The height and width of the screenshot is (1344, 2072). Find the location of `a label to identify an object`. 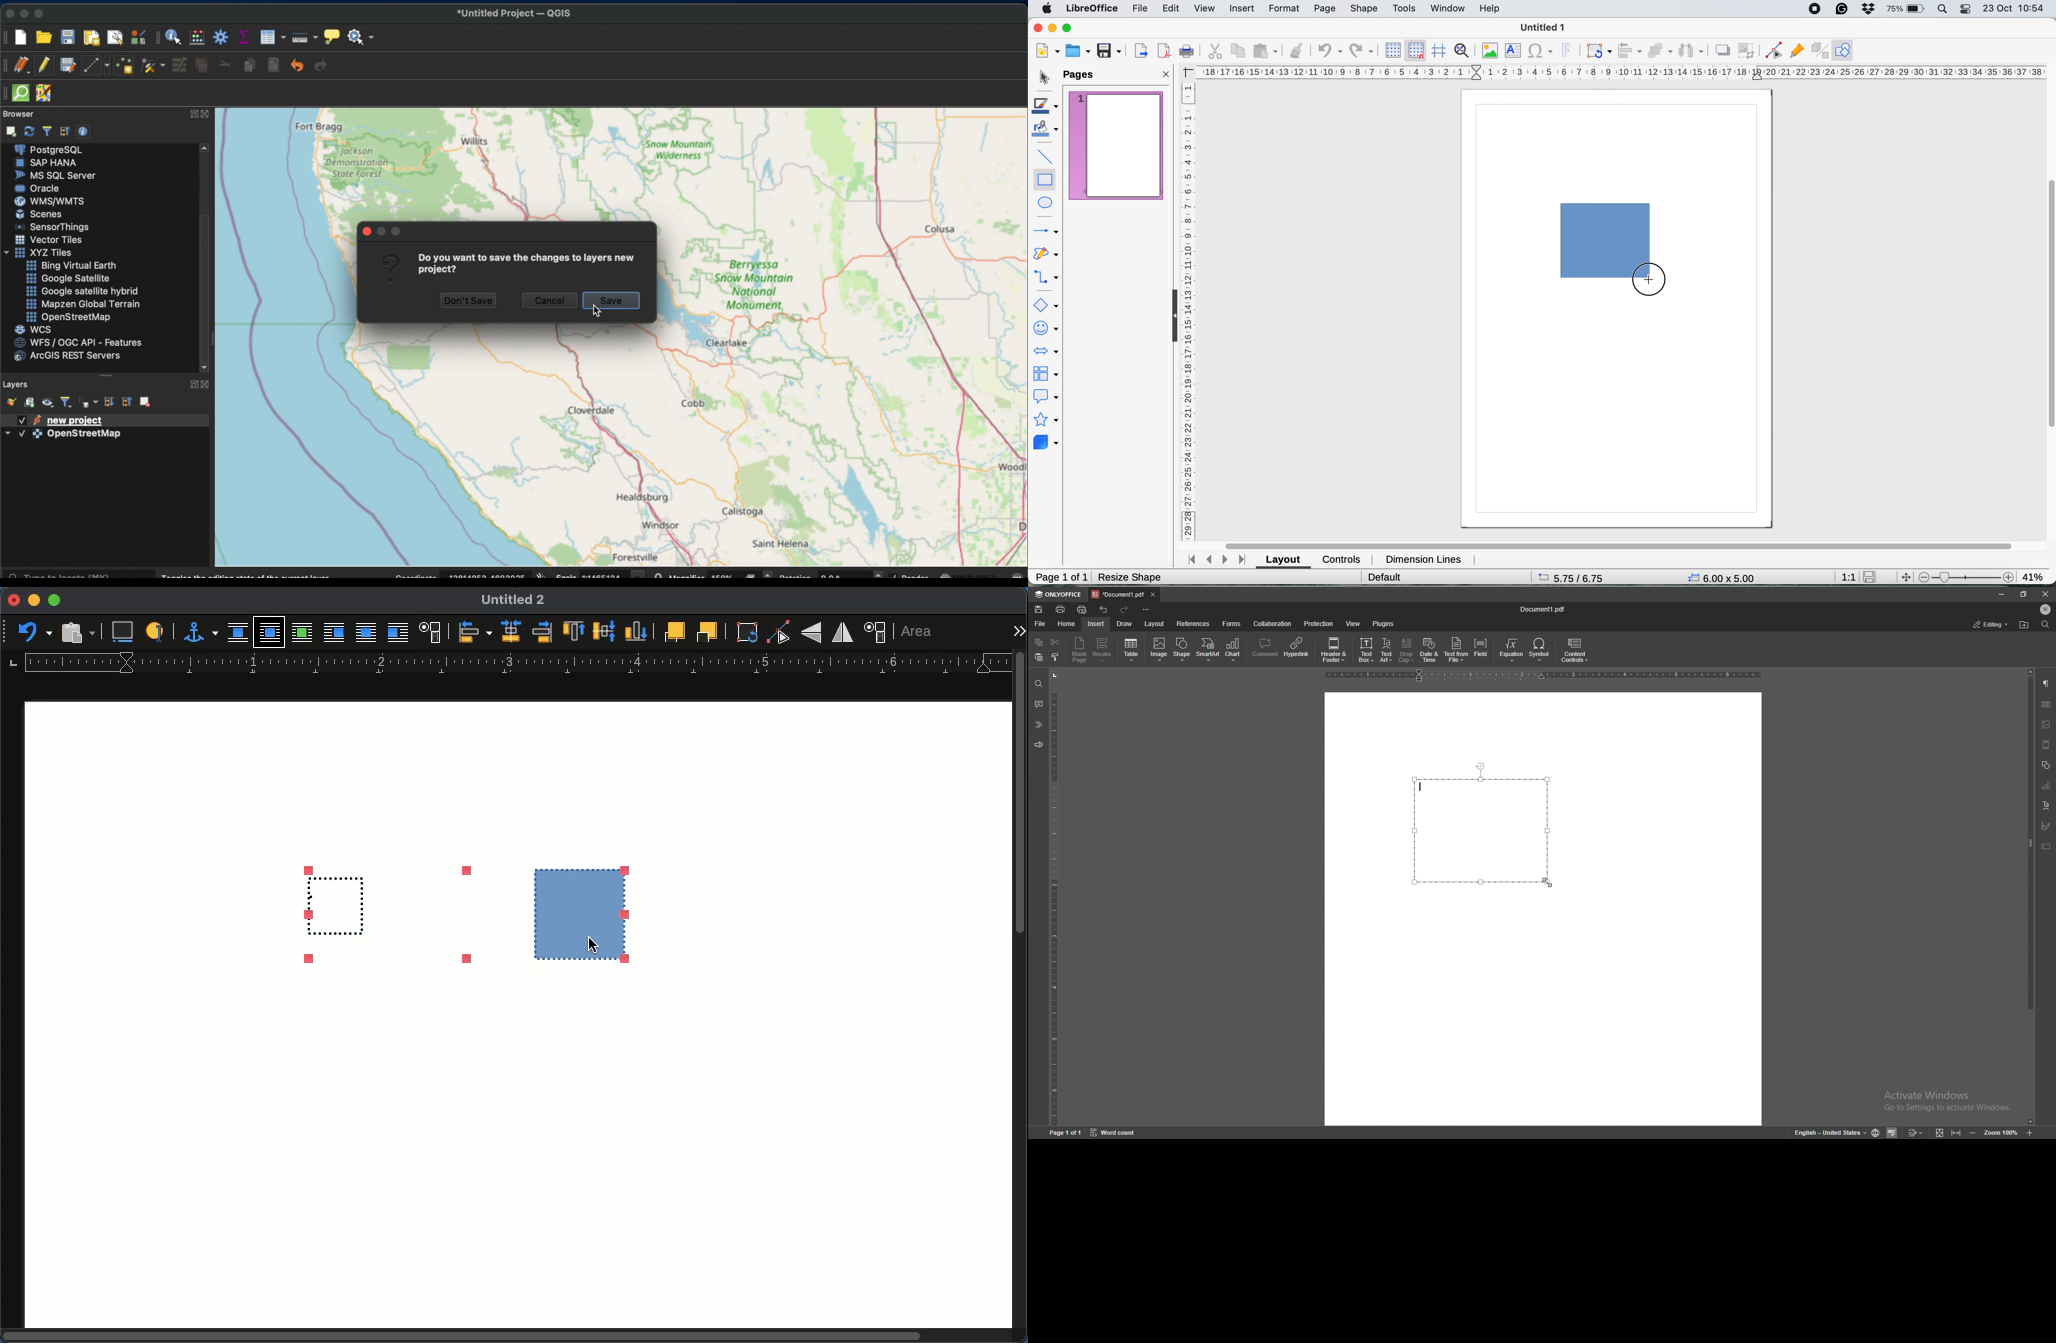

a label to identify an object is located at coordinates (157, 632).